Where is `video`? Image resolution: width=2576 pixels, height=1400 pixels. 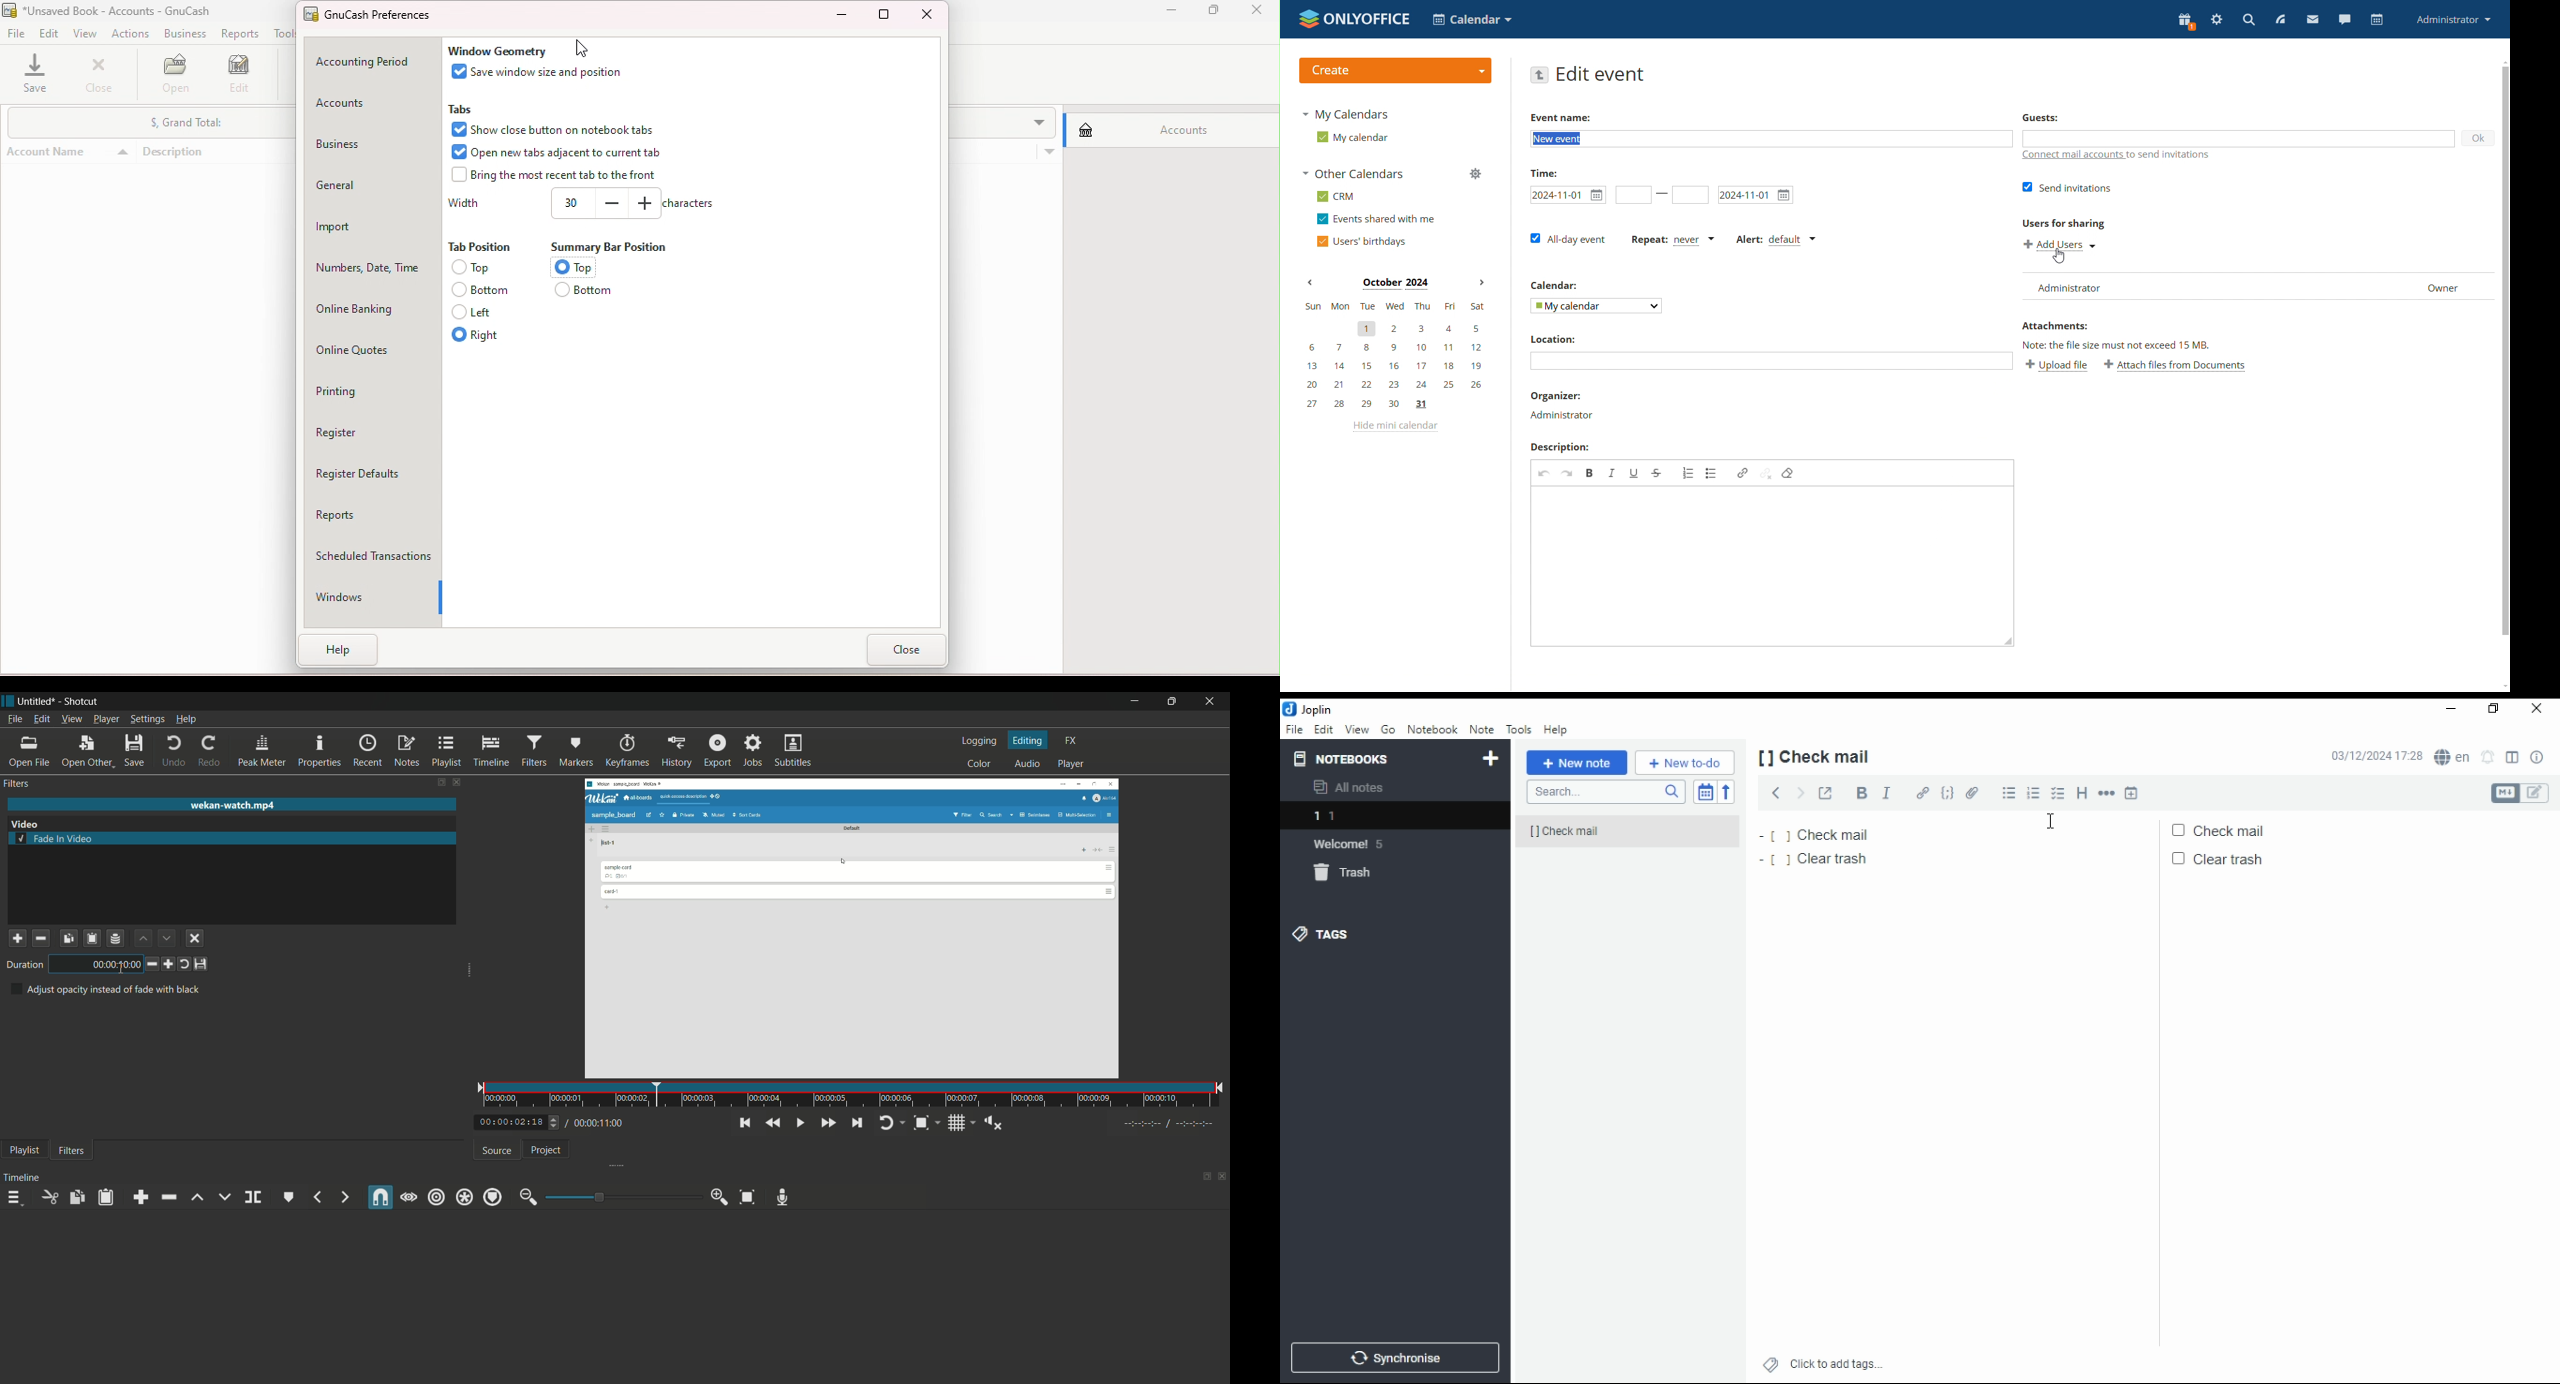 video is located at coordinates (25, 824).